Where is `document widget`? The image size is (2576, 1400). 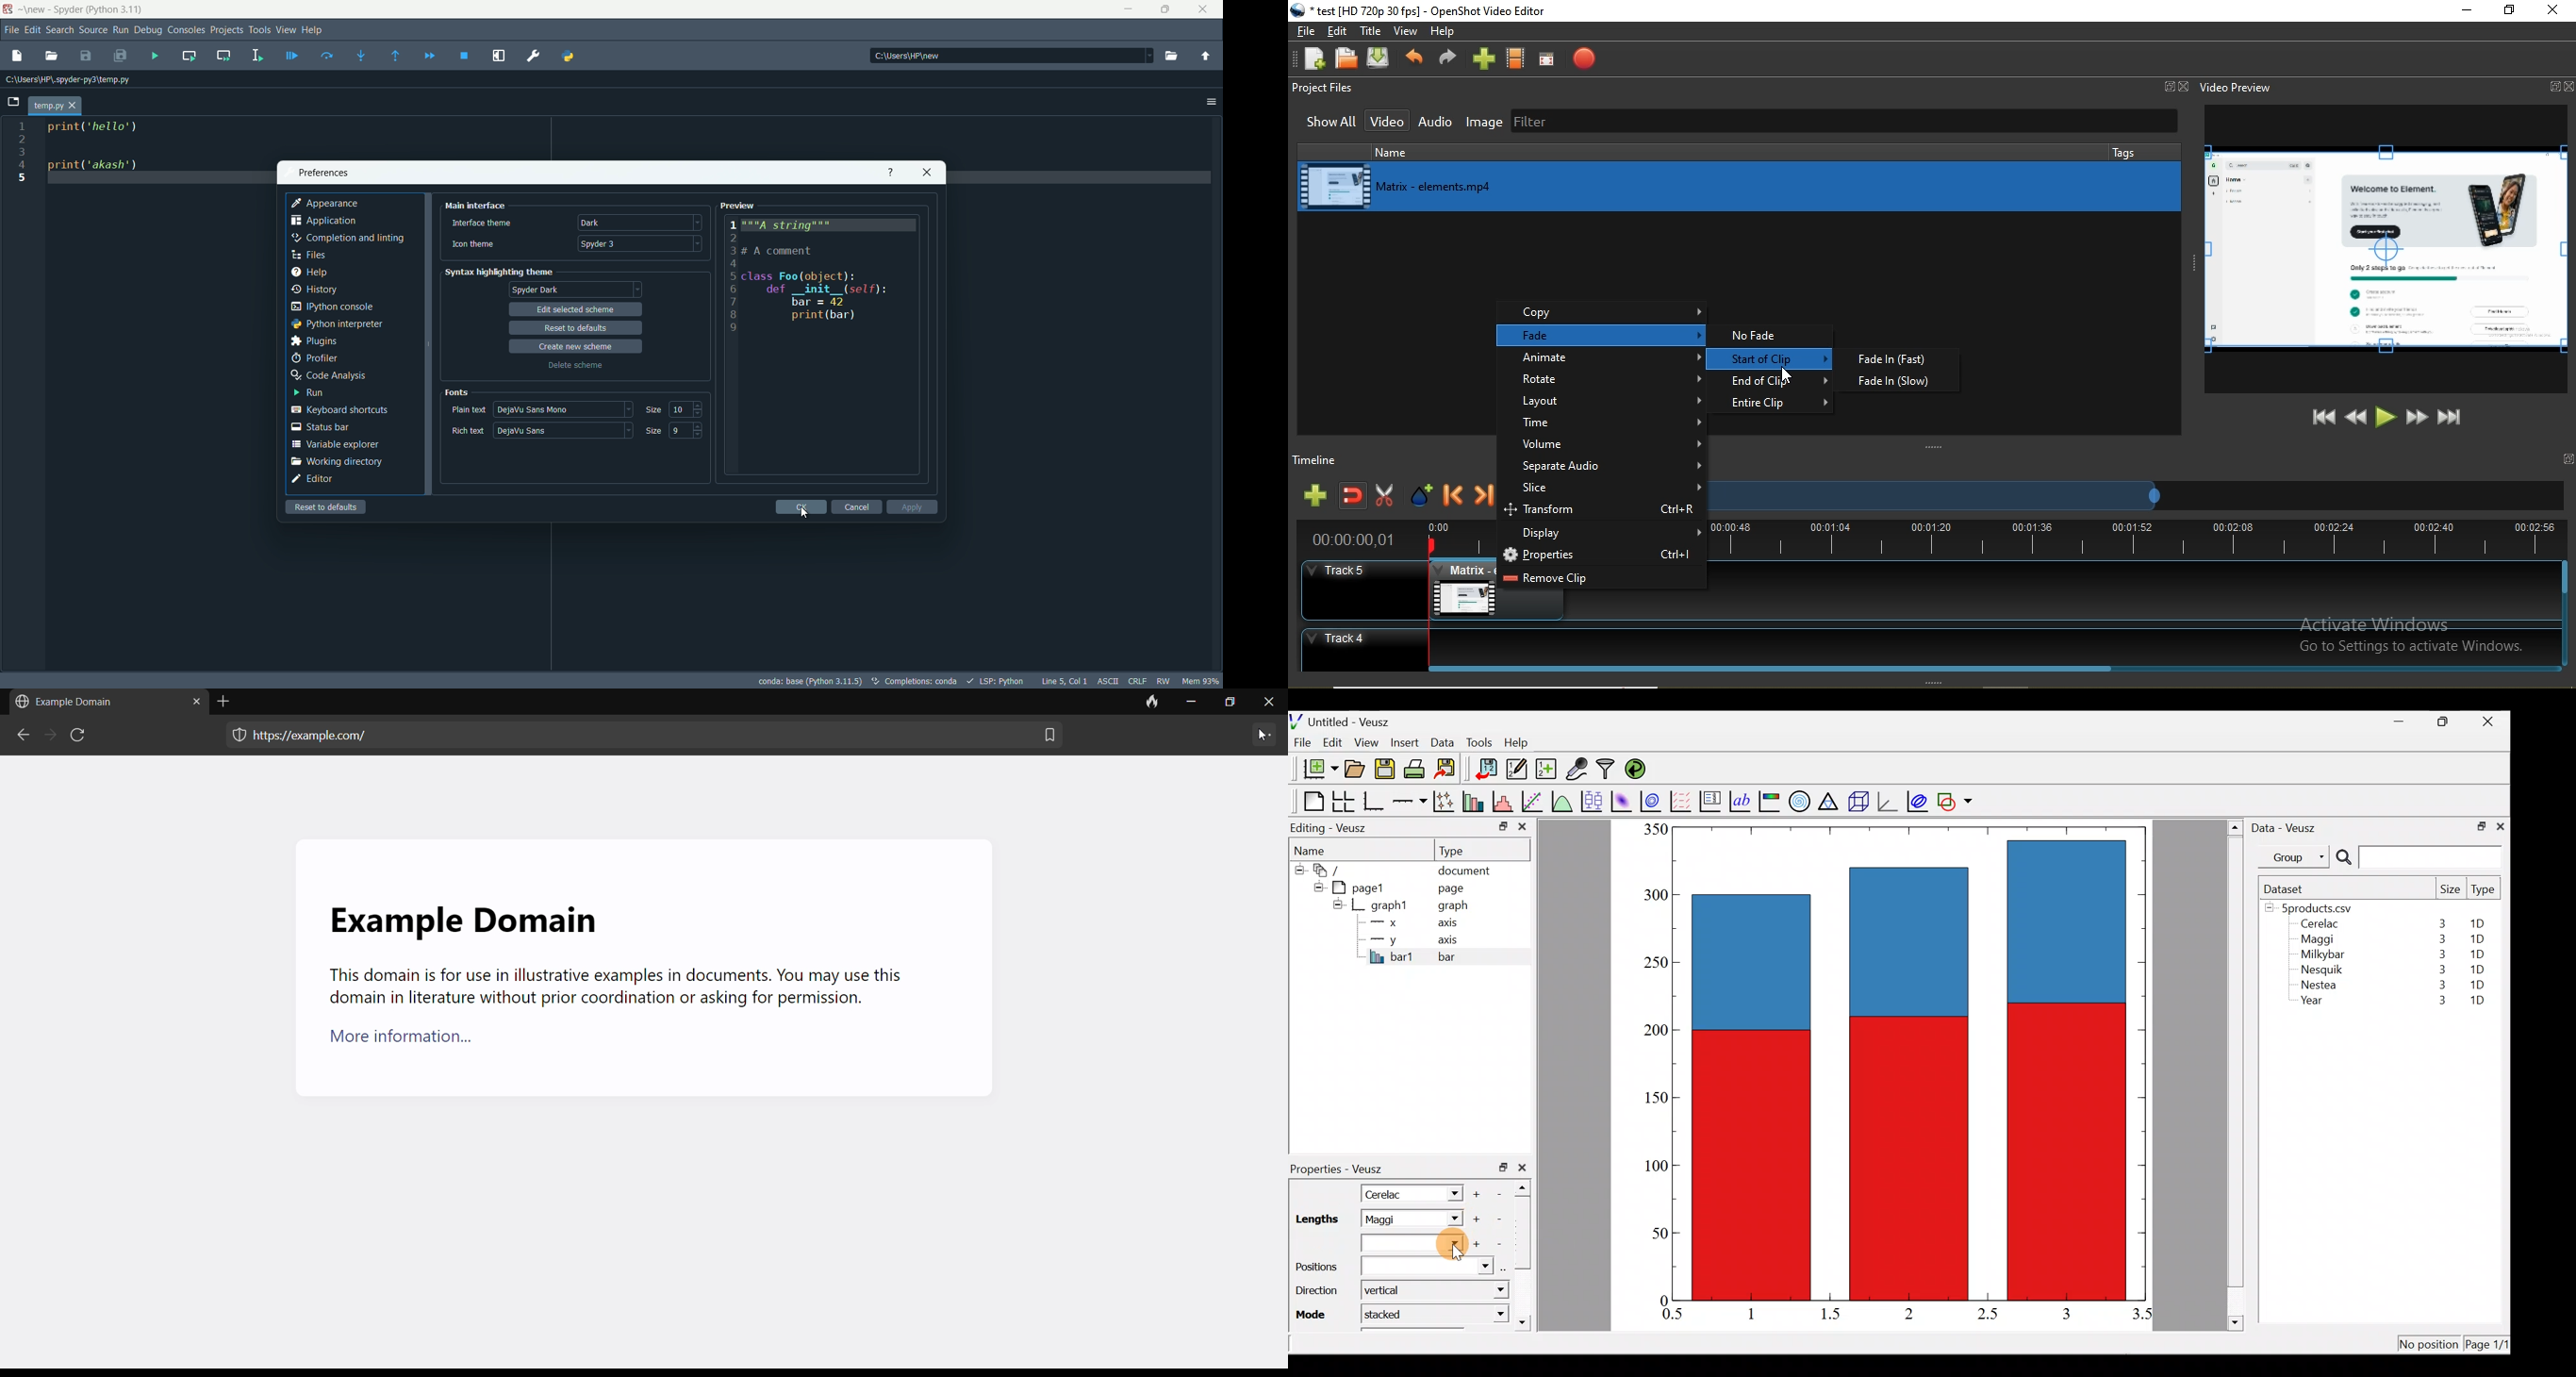
document widget is located at coordinates (1333, 868).